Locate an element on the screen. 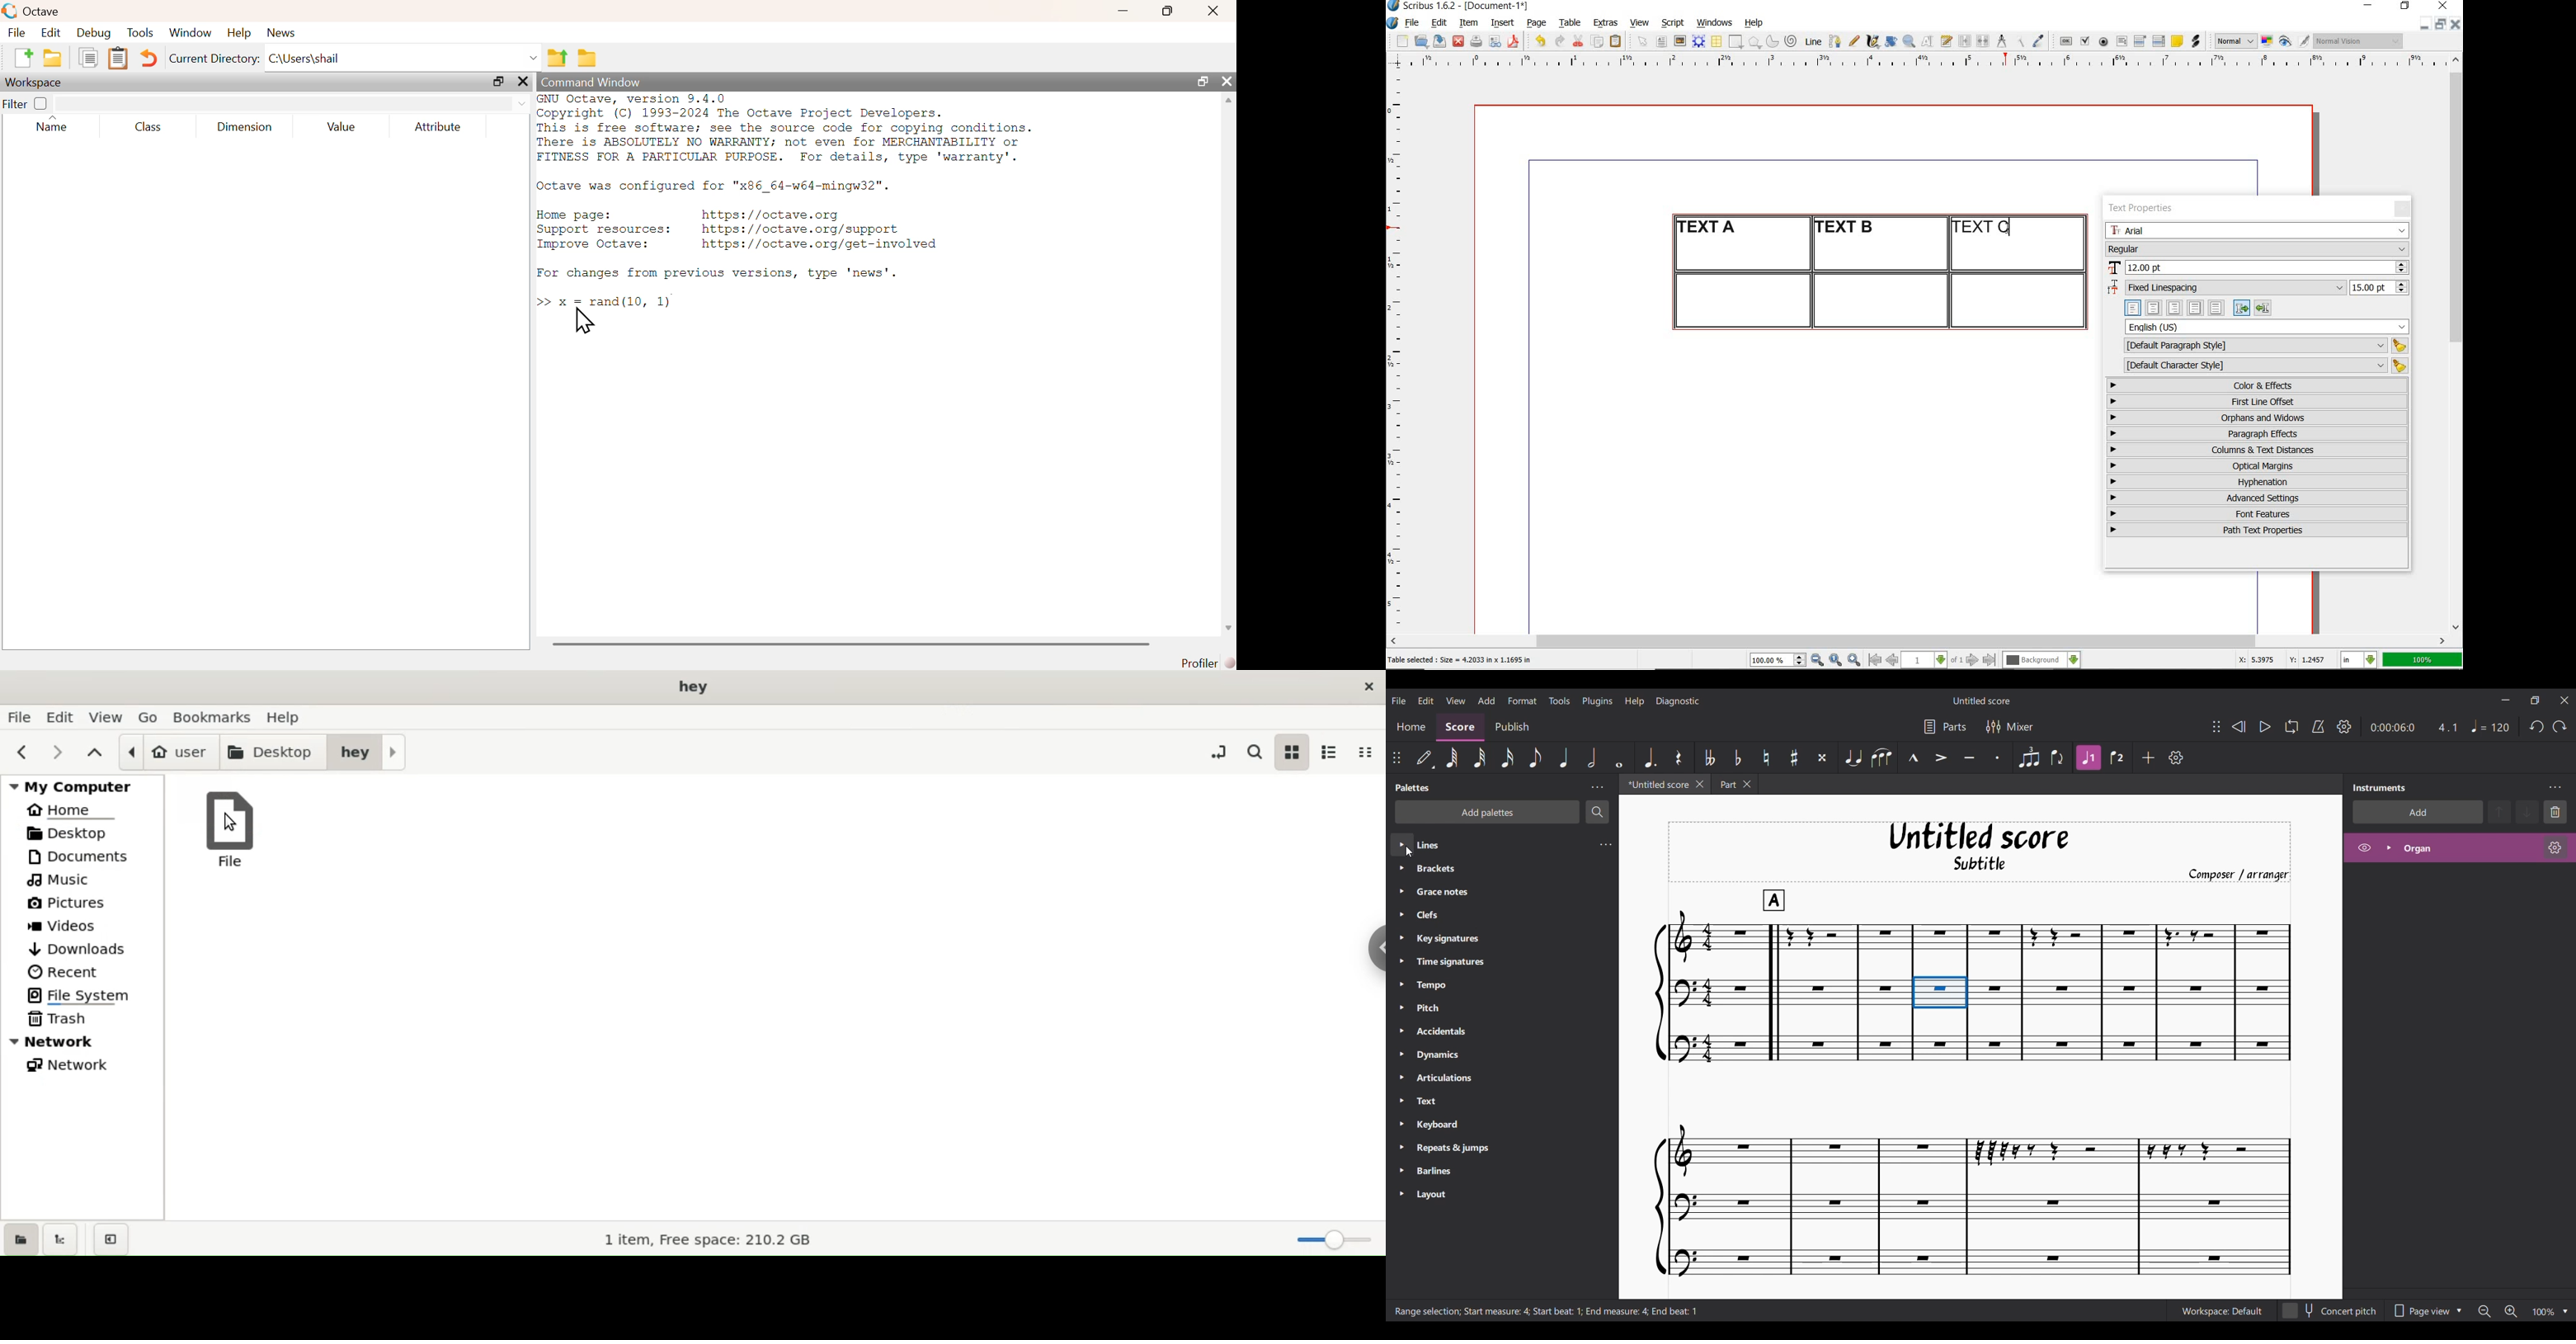 This screenshot has width=2576, height=1344. Move down is located at coordinates (2527, 812).